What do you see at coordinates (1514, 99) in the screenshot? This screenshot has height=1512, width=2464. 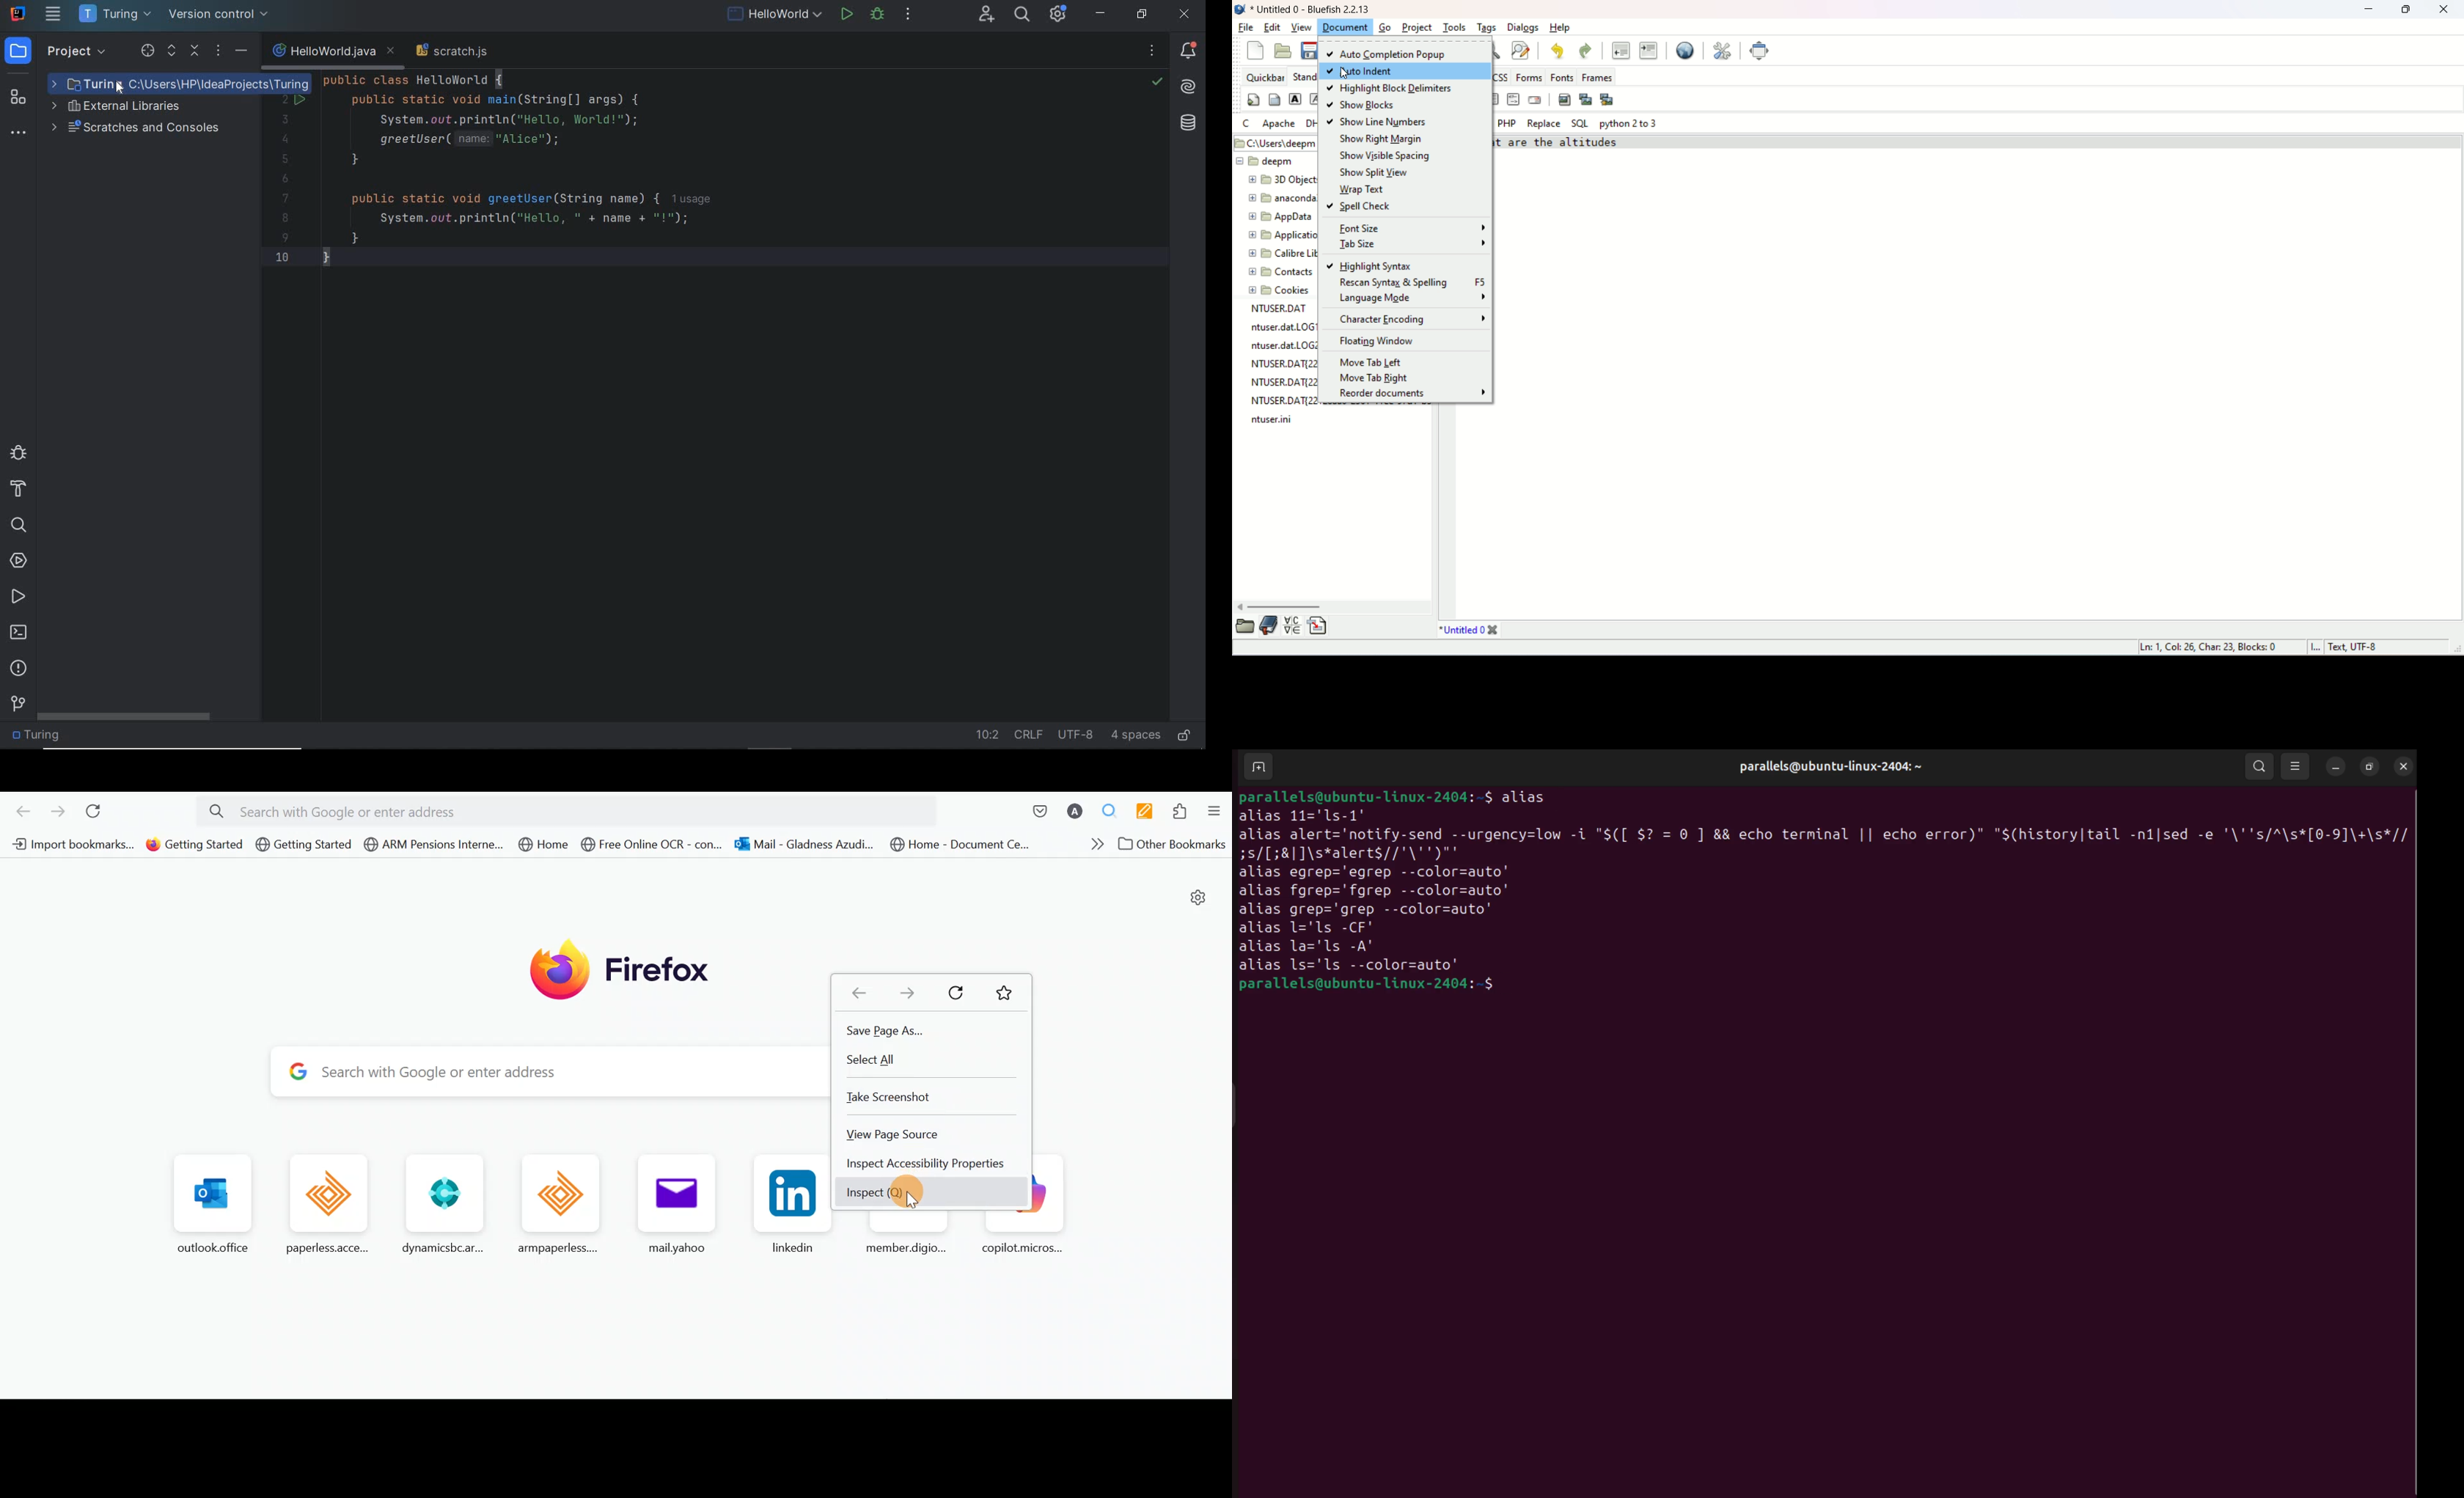 I see `HTML comment` at bounding box center [1514, 99].